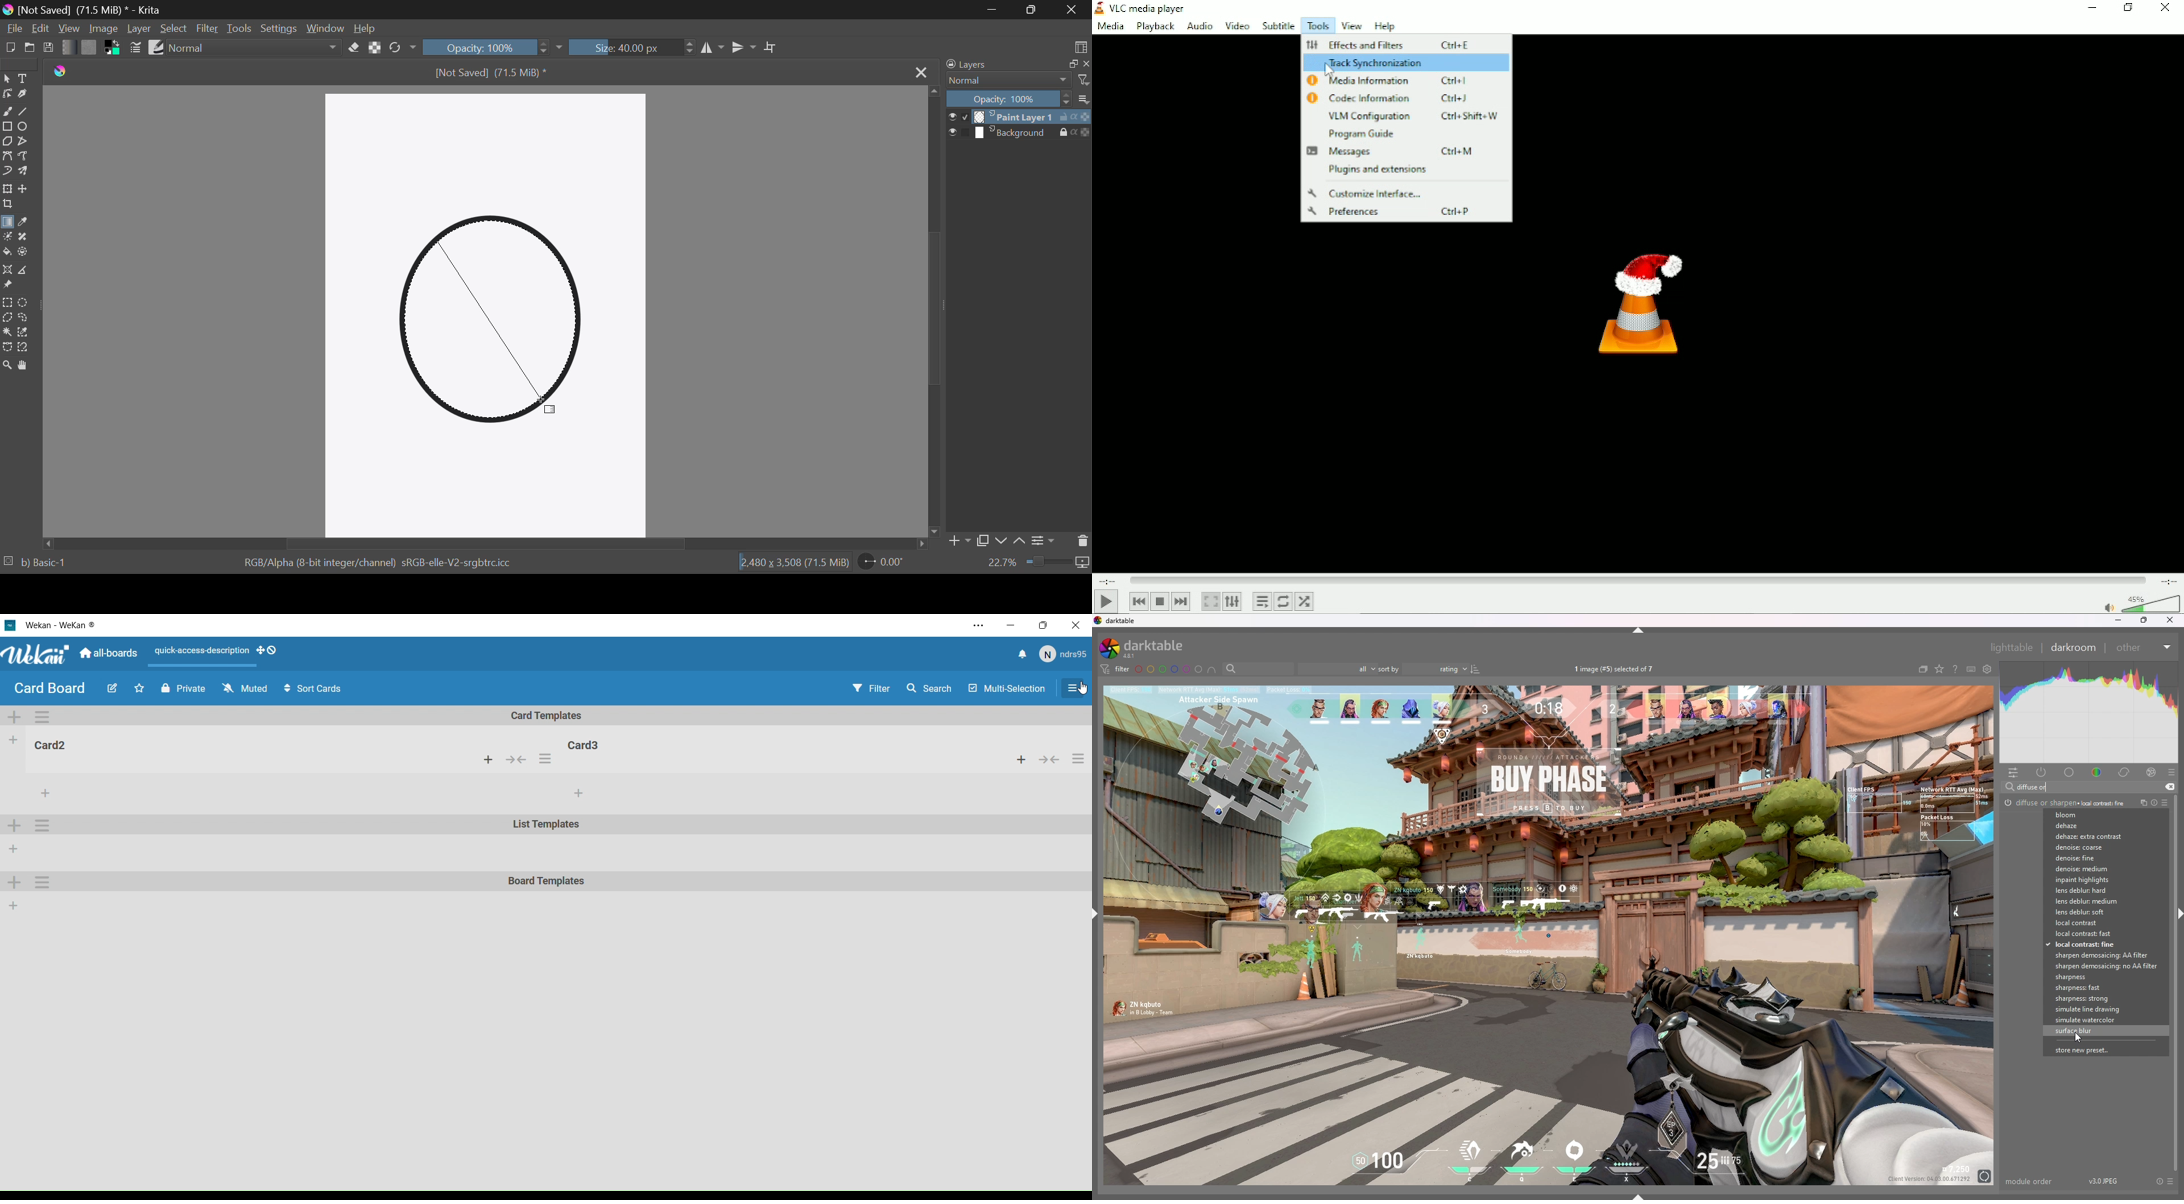  What do you see at coordinates (1117, 621) in the screenshot?
I see `darktable` at bounding box center [1117, 621].